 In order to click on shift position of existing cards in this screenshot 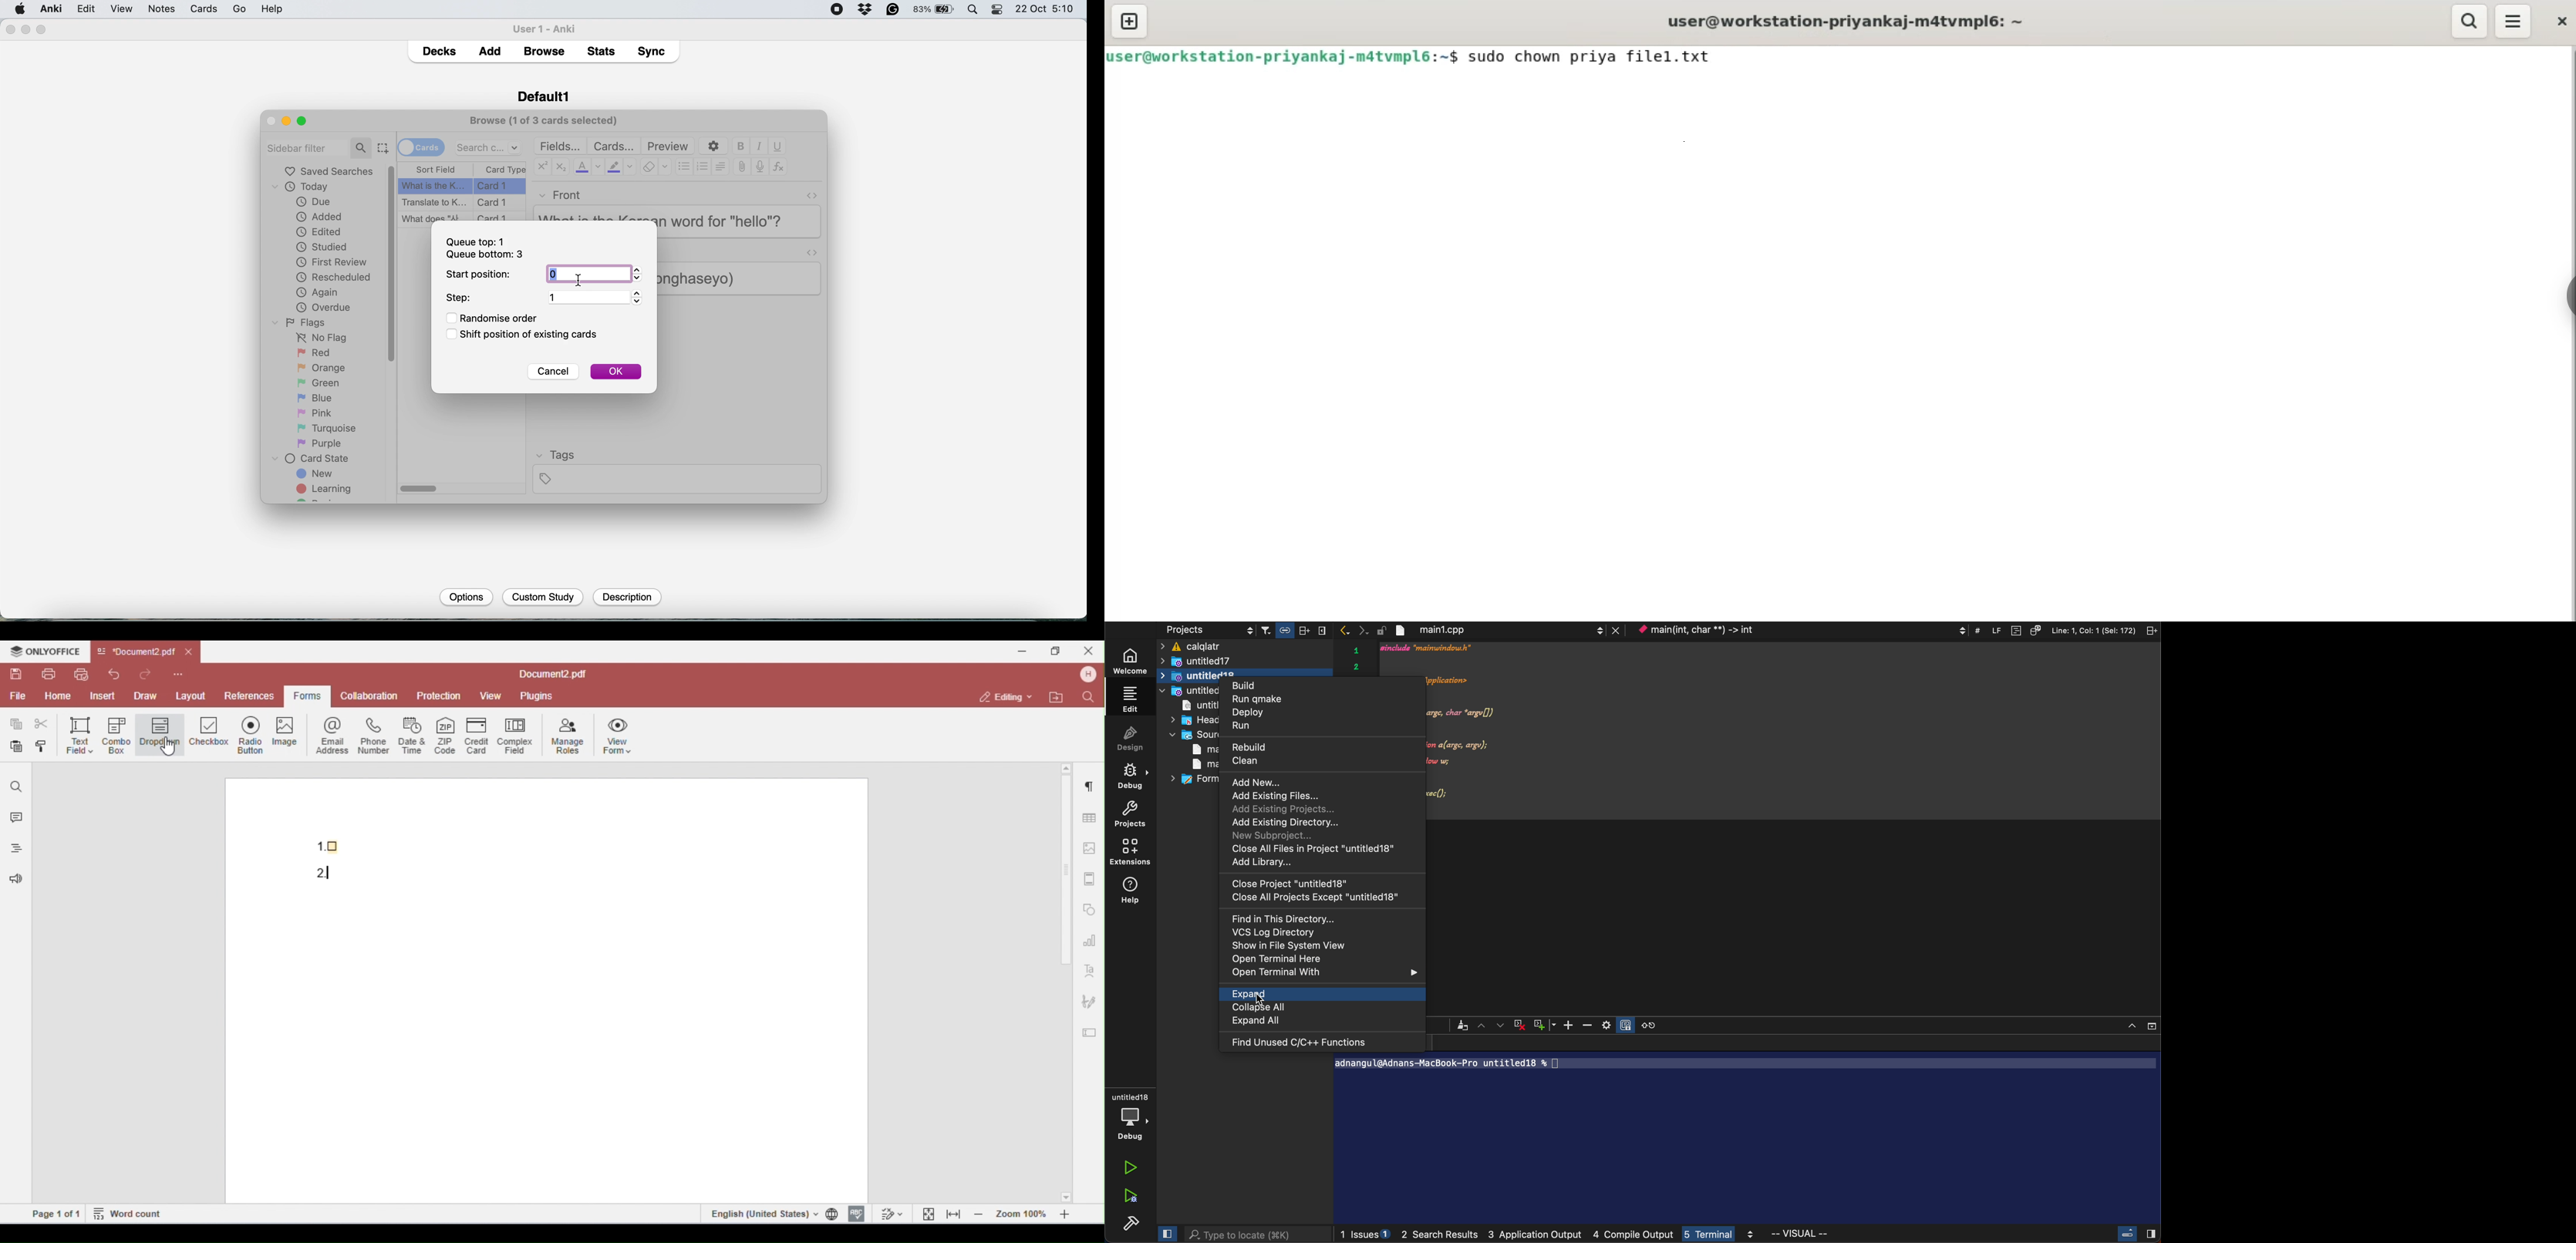, I will do `click(528, 336)`.